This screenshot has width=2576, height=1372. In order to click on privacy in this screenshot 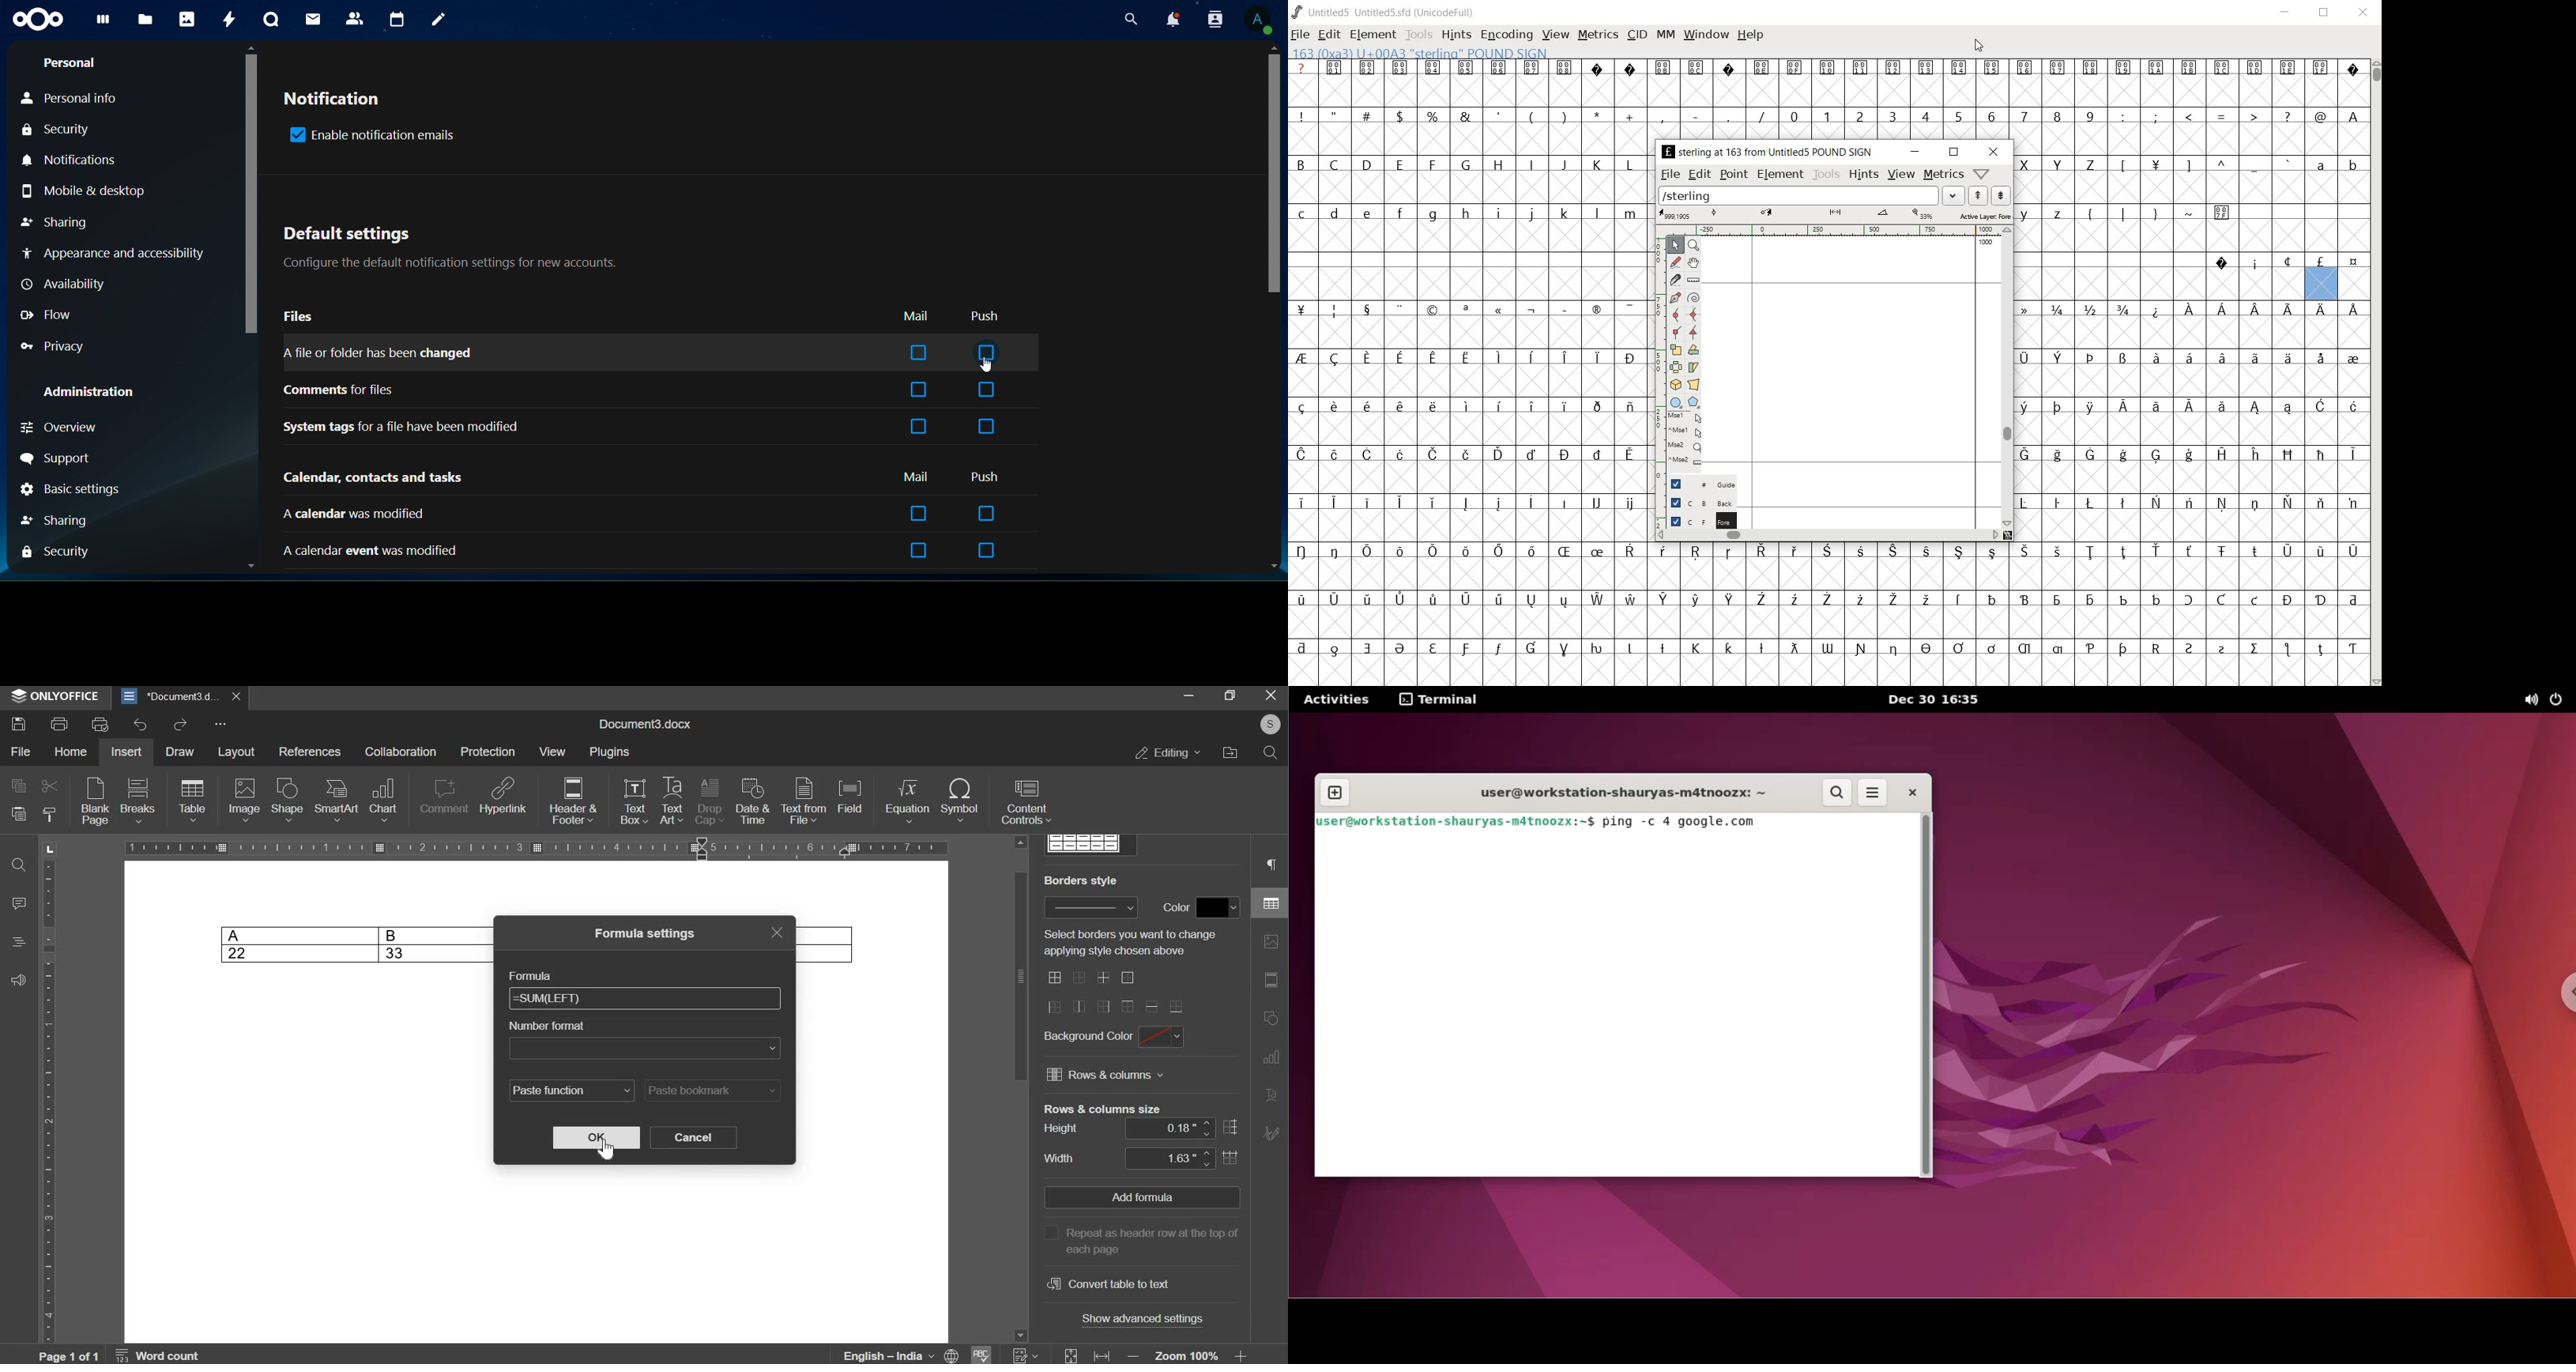, I will do `click(52, 346)`.